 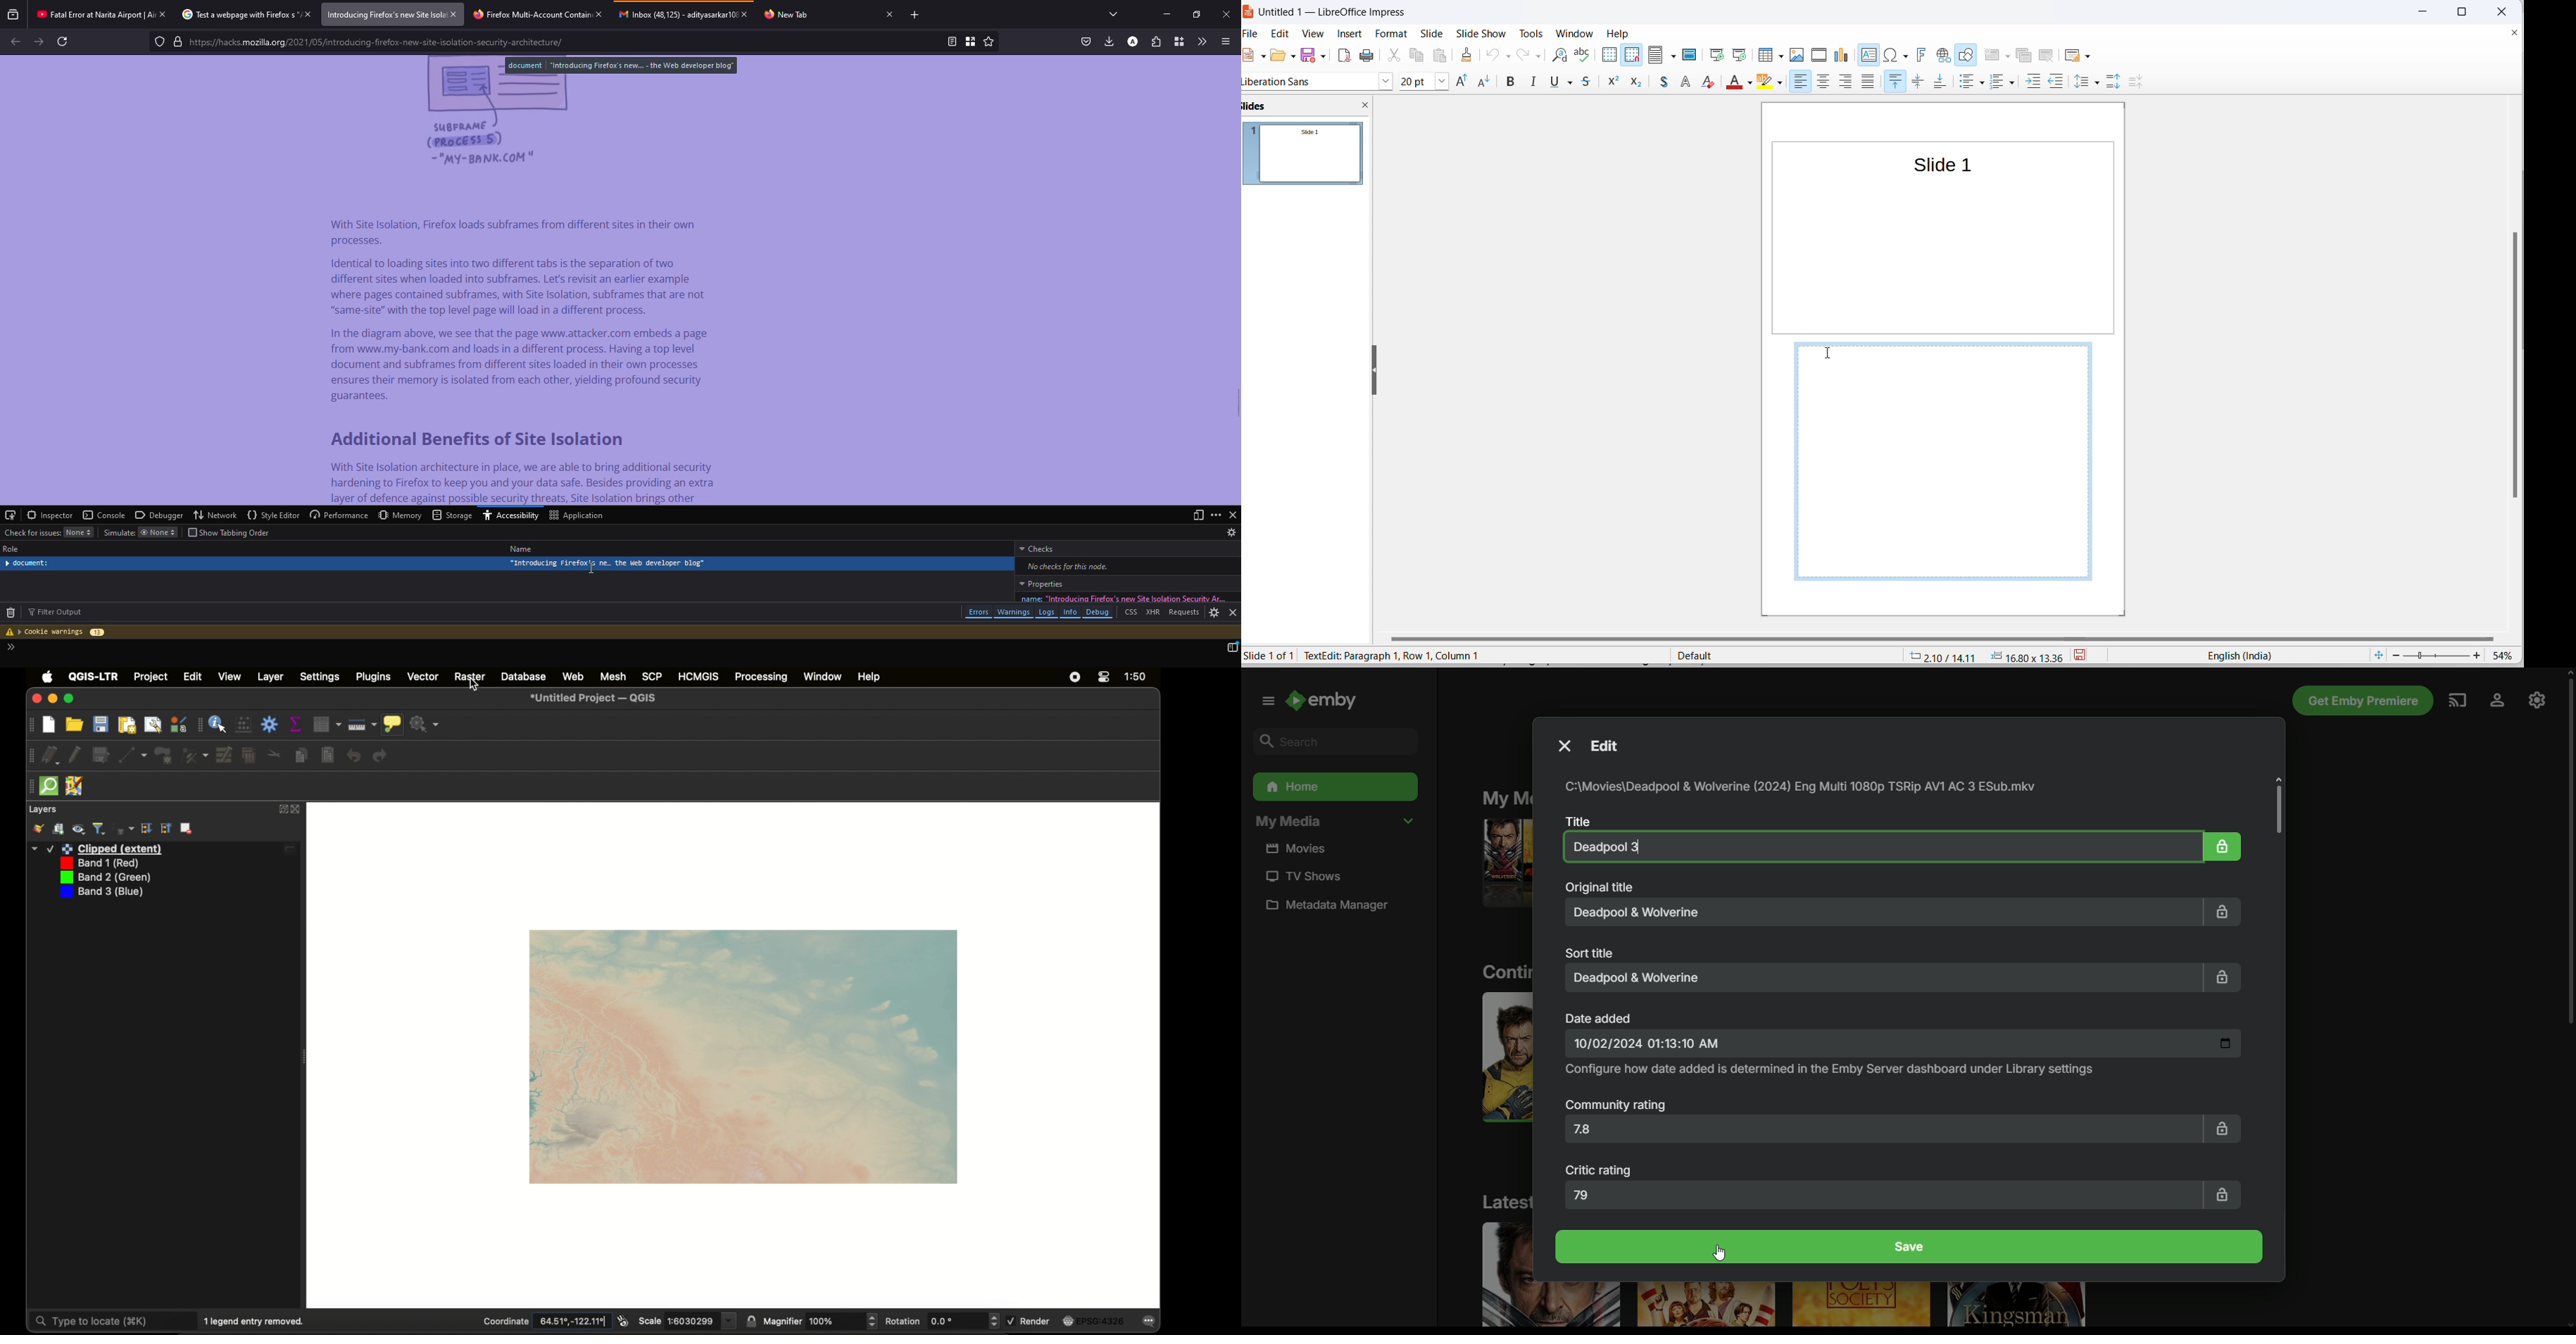 I want to click on arrange , so click(x=1797, y=83).